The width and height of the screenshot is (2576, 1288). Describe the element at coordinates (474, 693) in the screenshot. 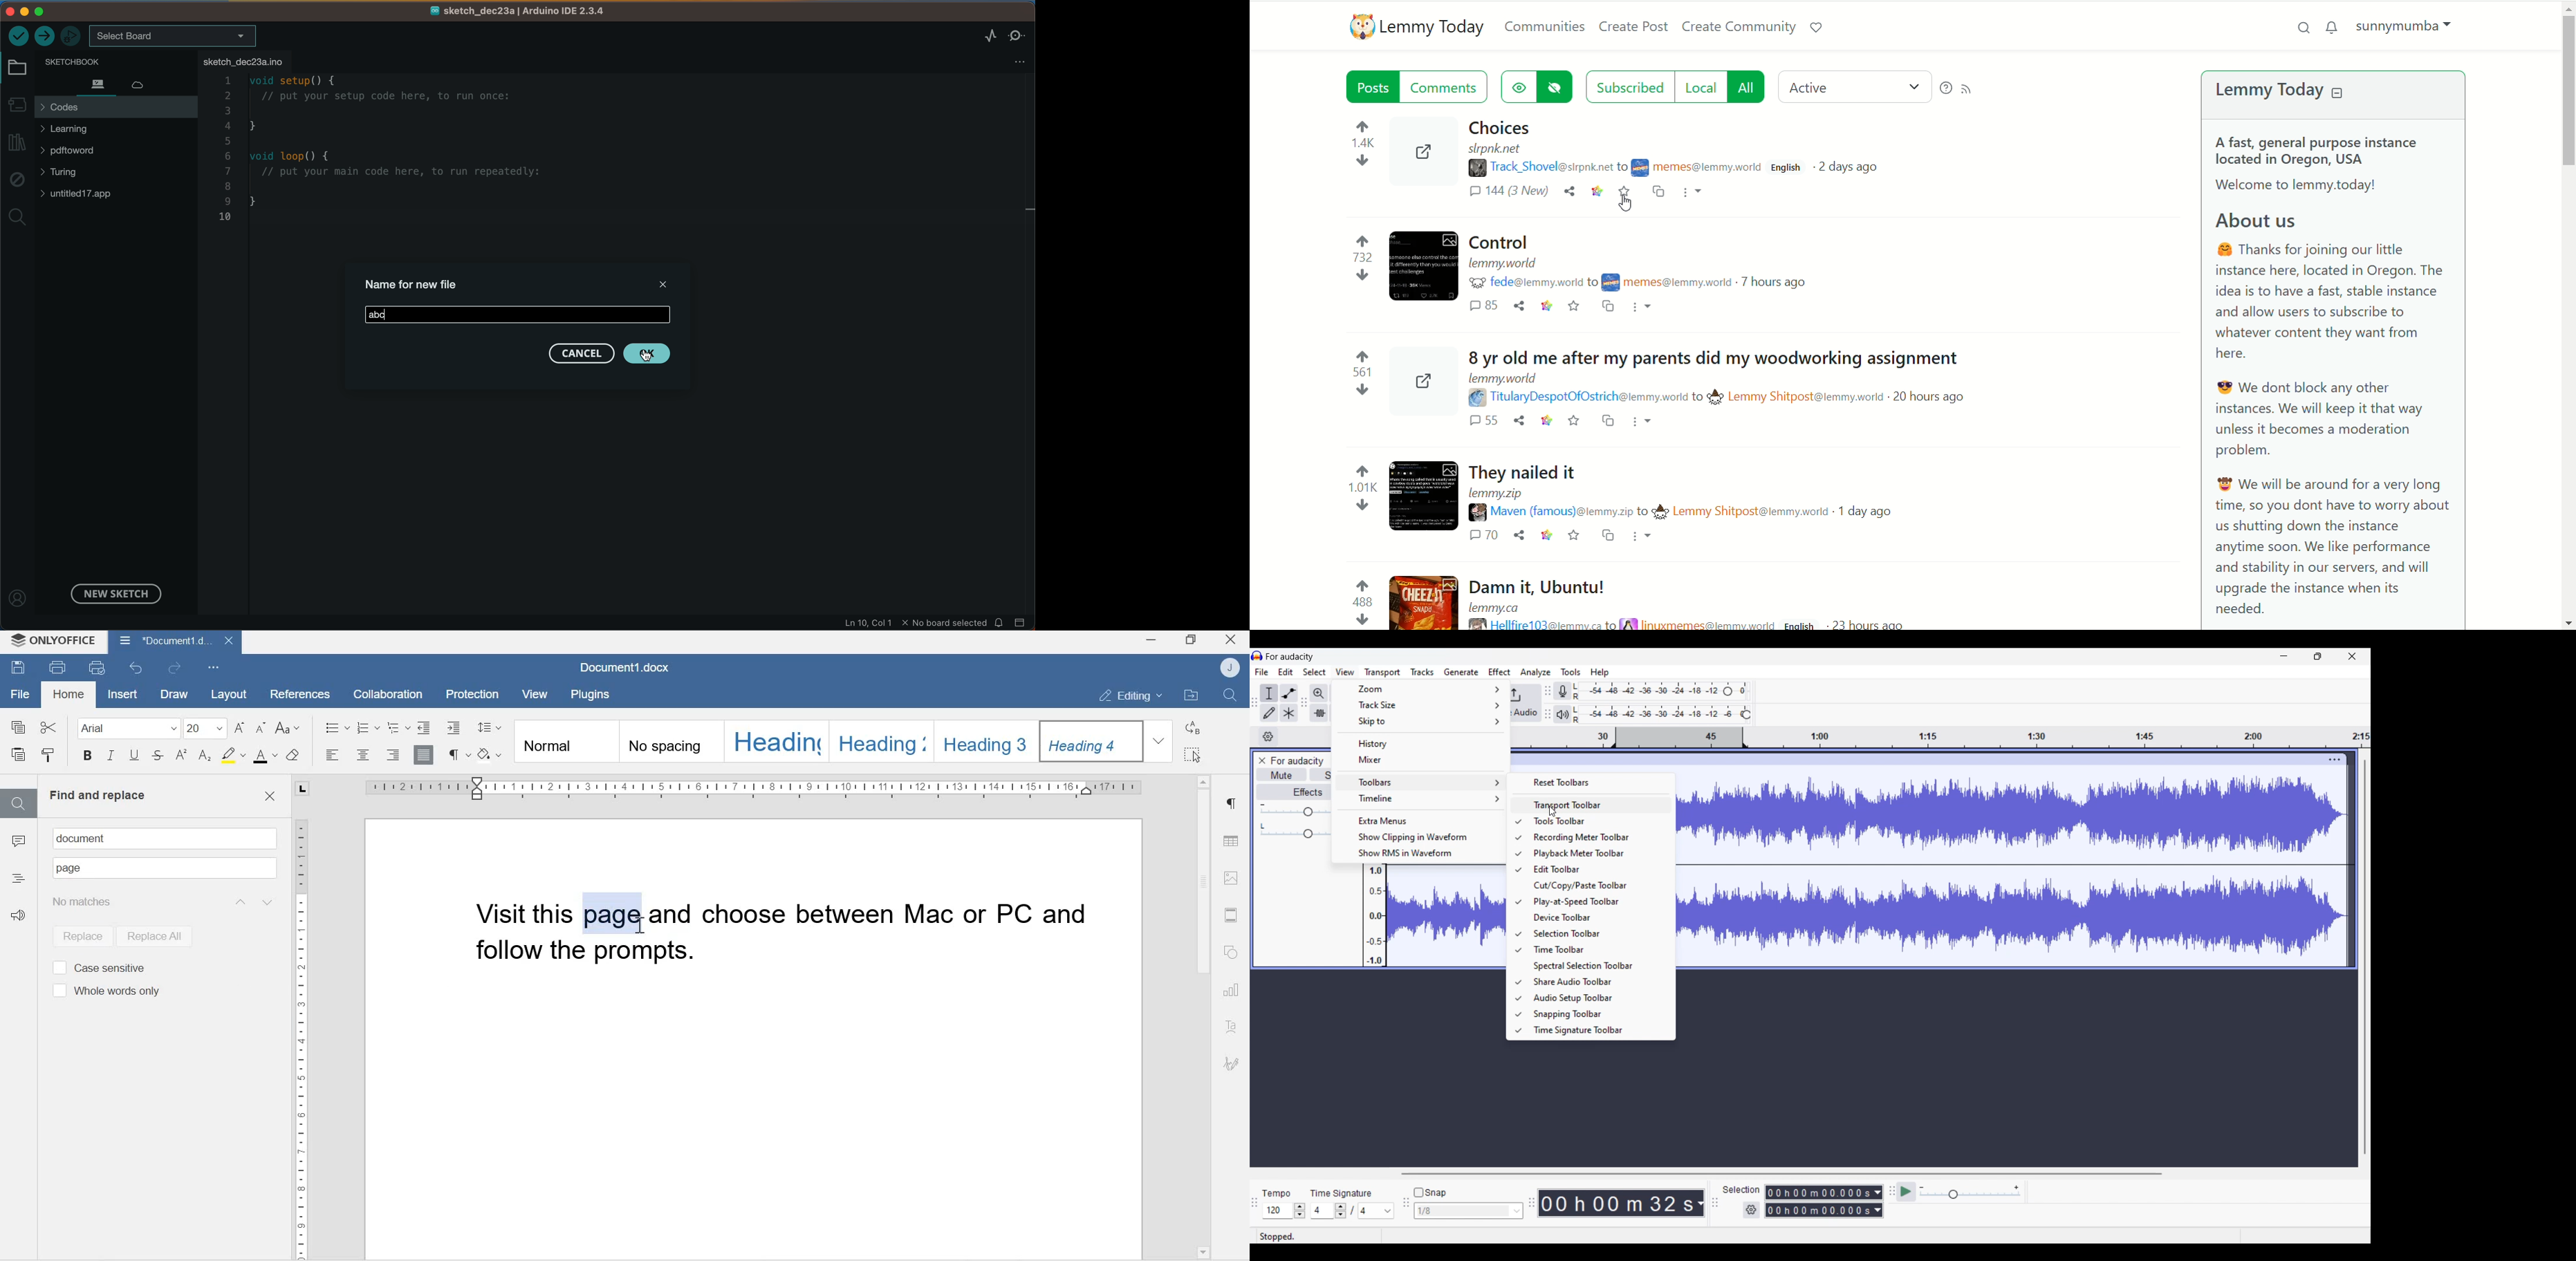

I see `Protection` at that location.